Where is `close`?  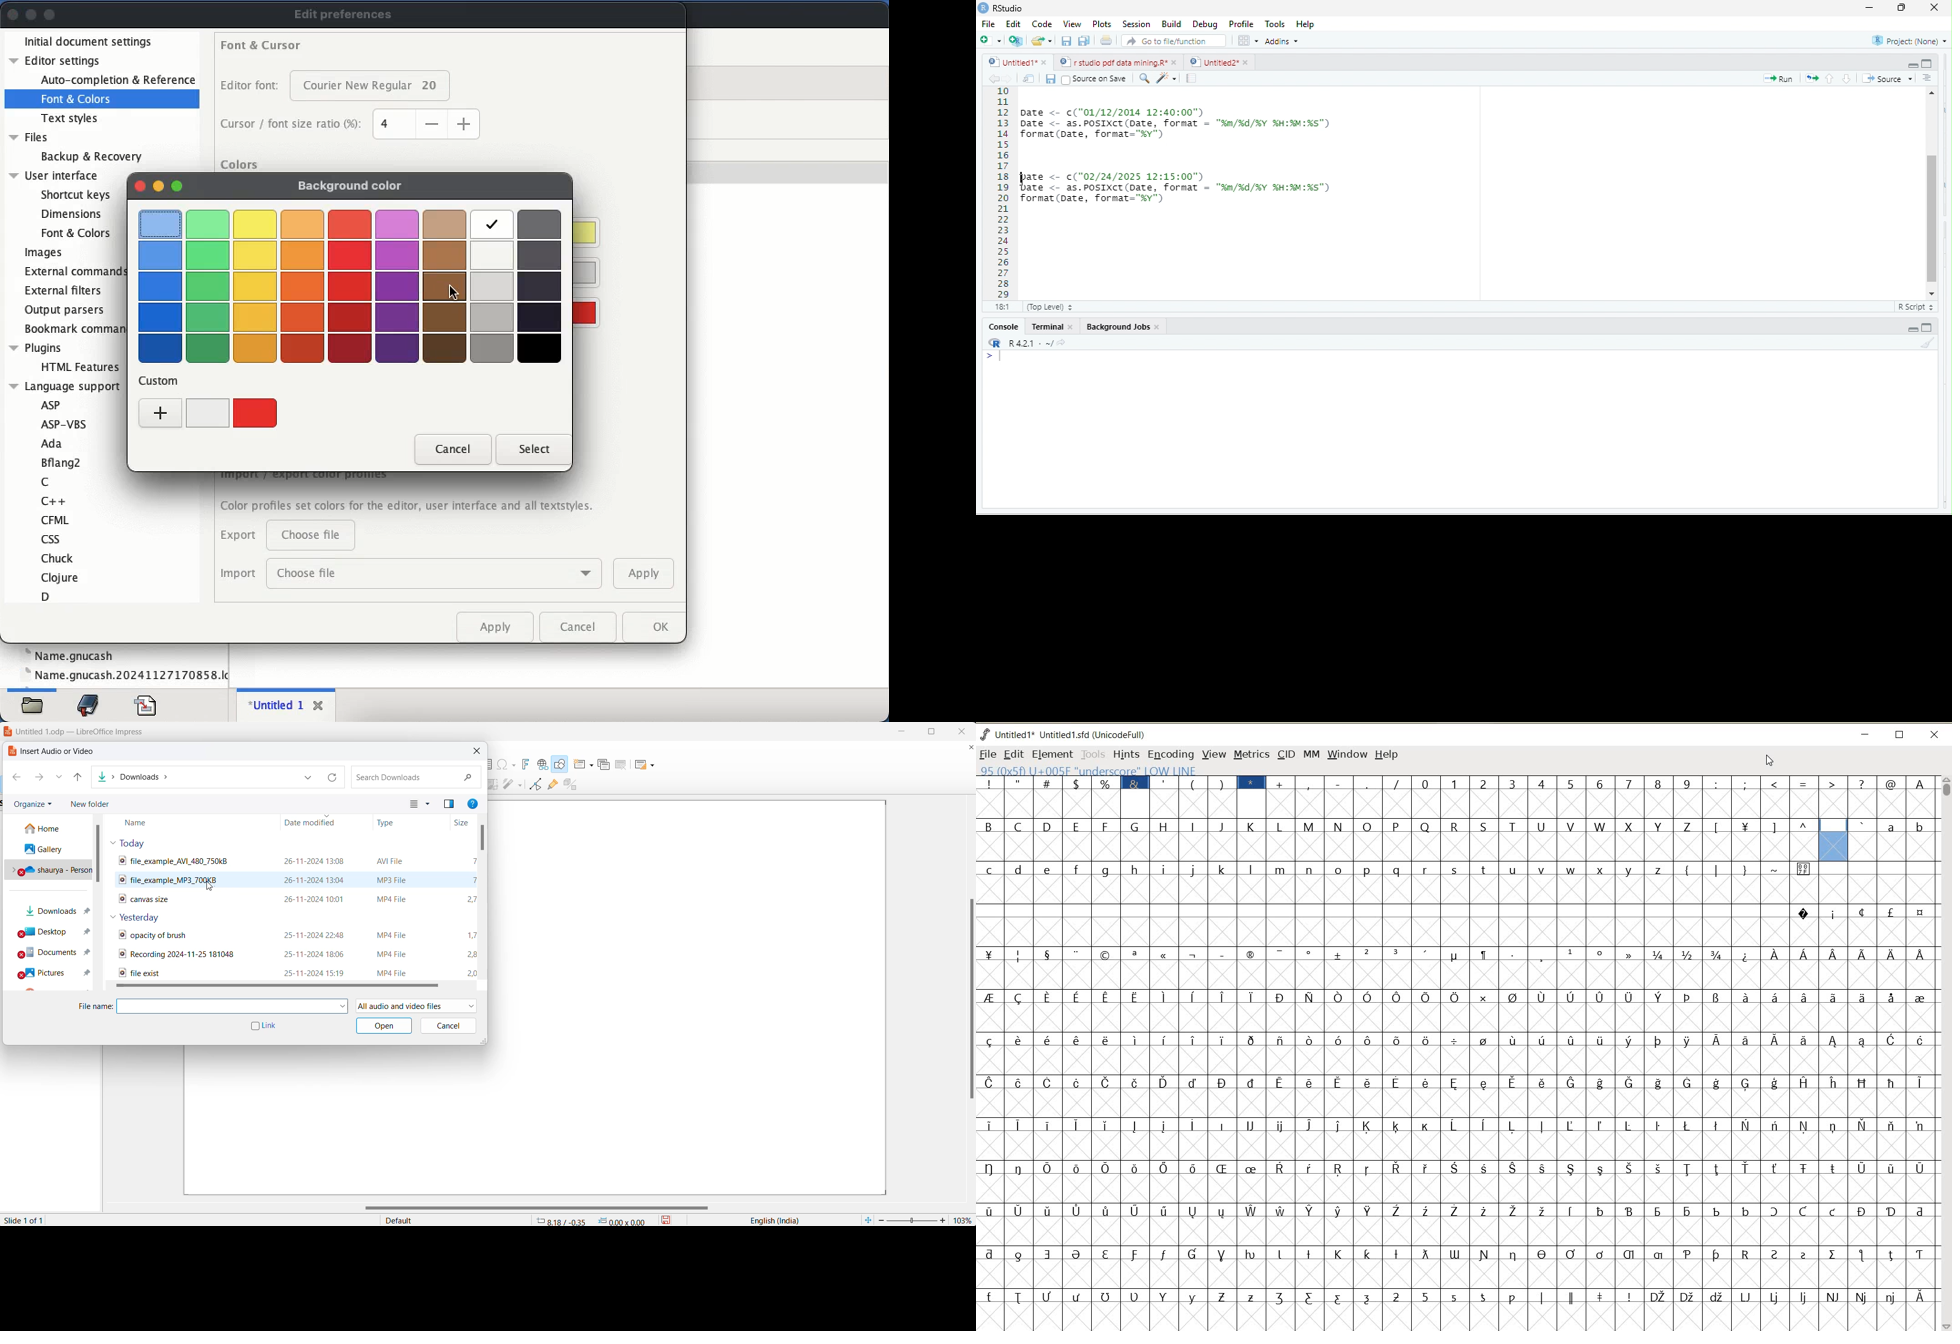
close is located at coordinates (1074, 329).